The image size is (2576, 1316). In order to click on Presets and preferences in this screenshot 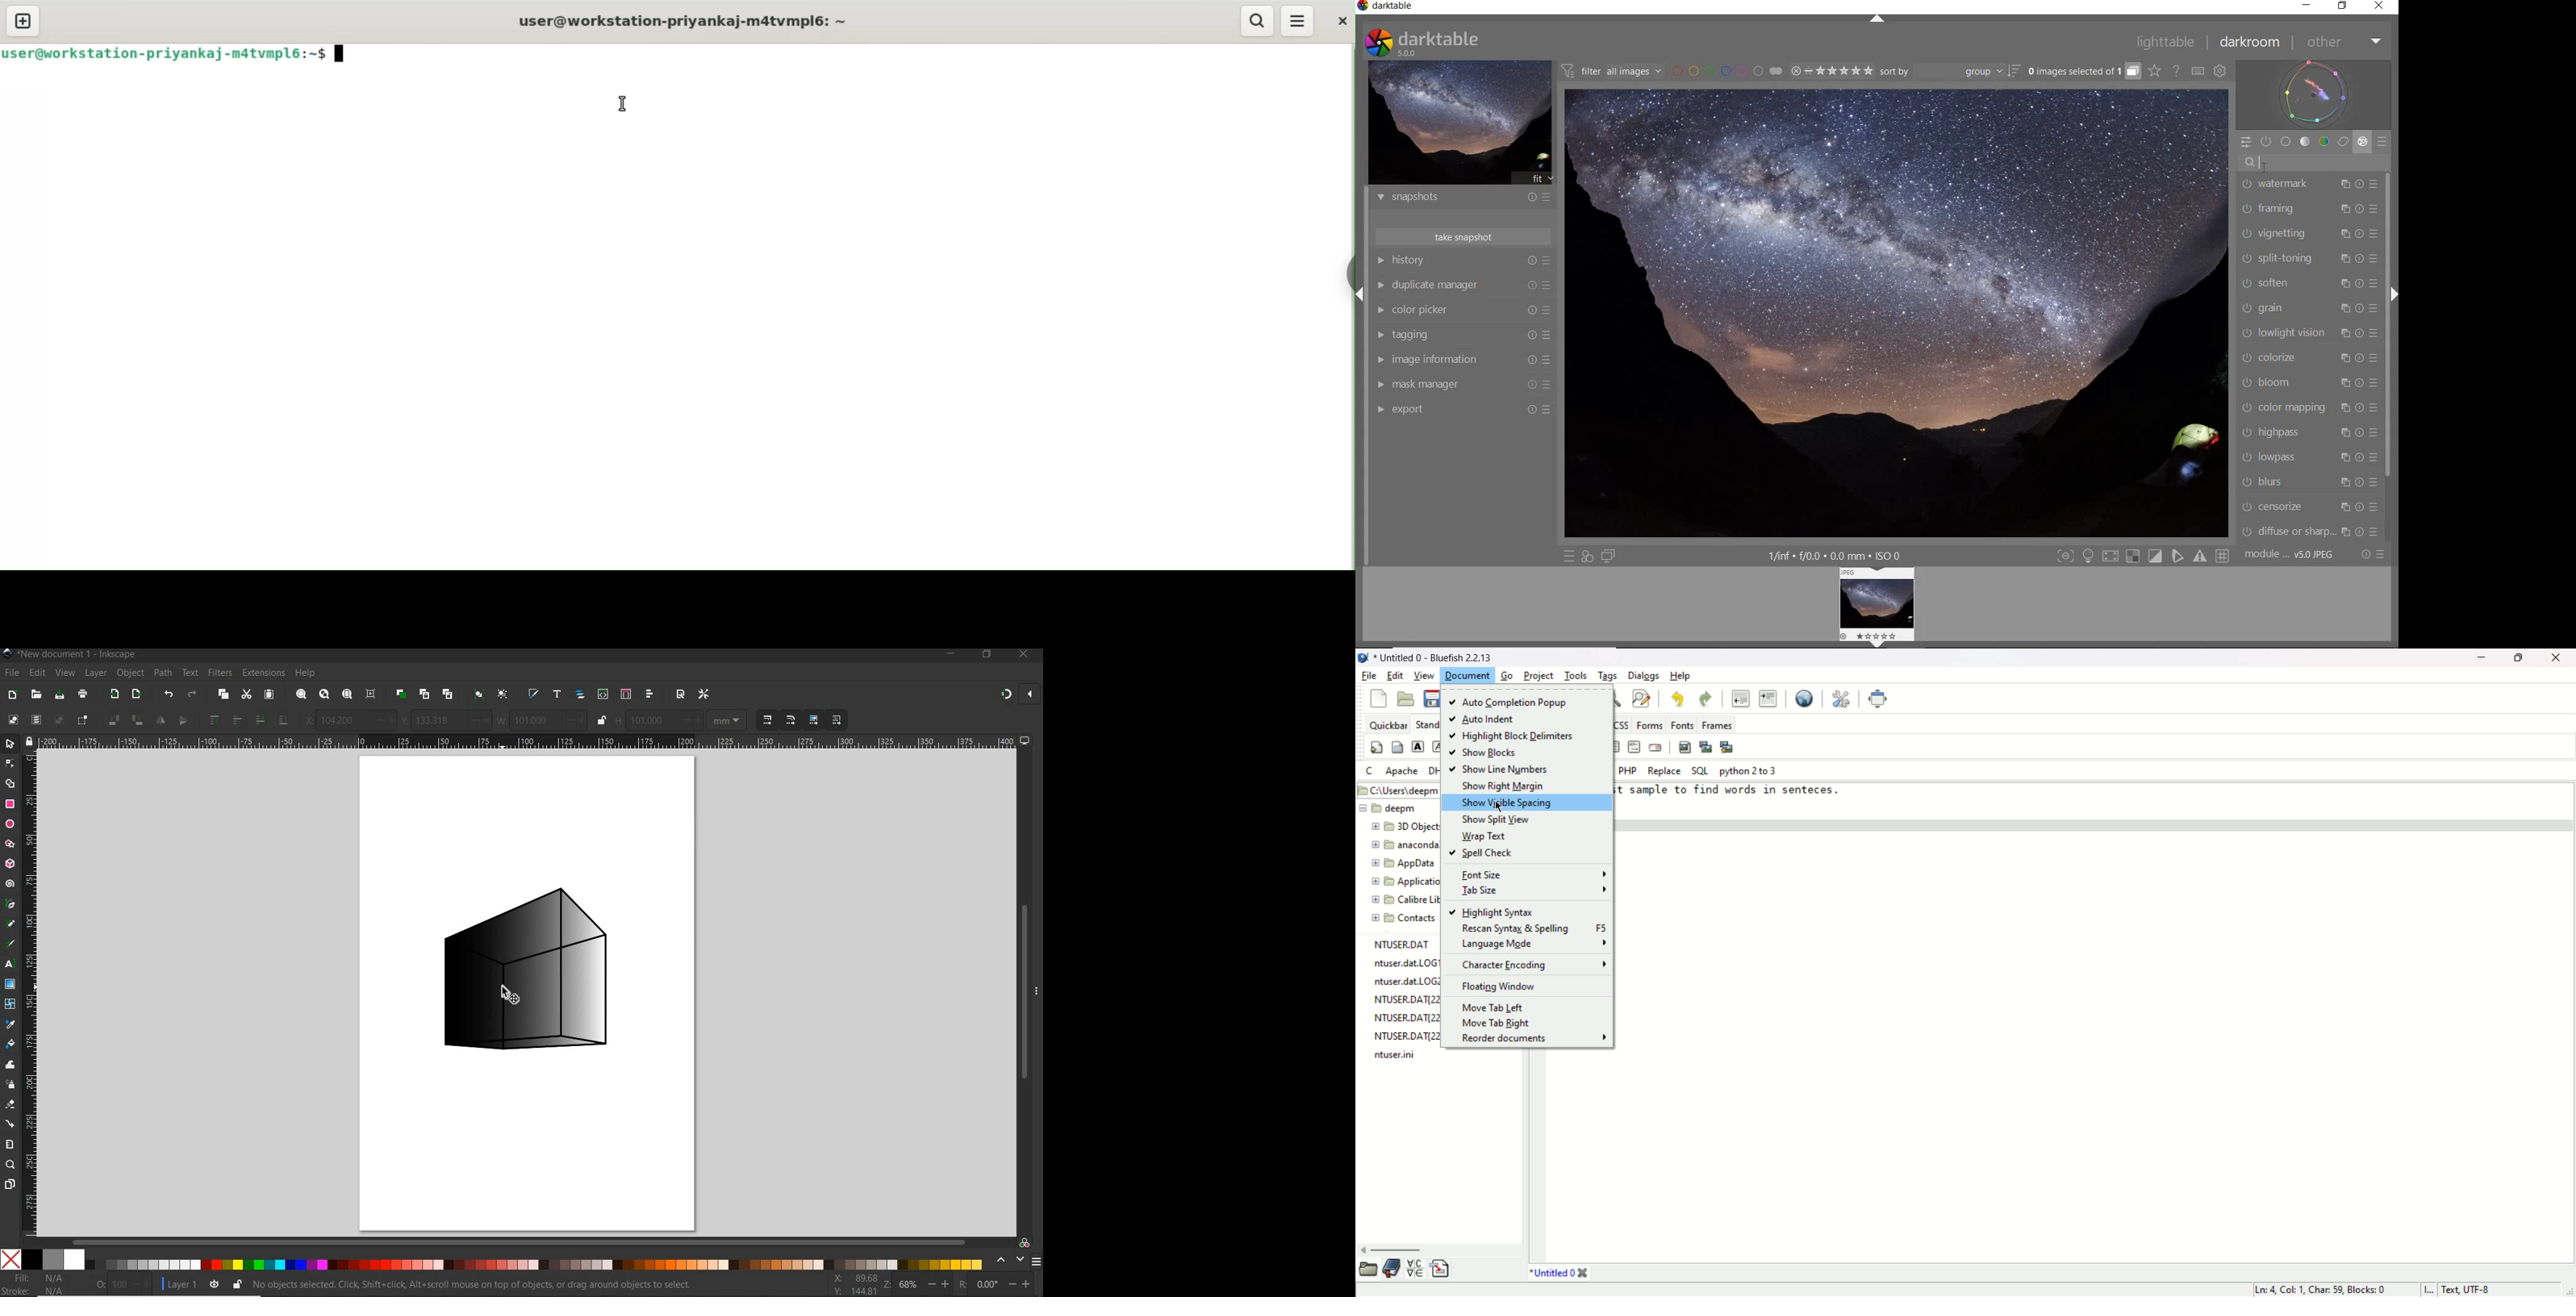, I will do `click(1549, 384)`.